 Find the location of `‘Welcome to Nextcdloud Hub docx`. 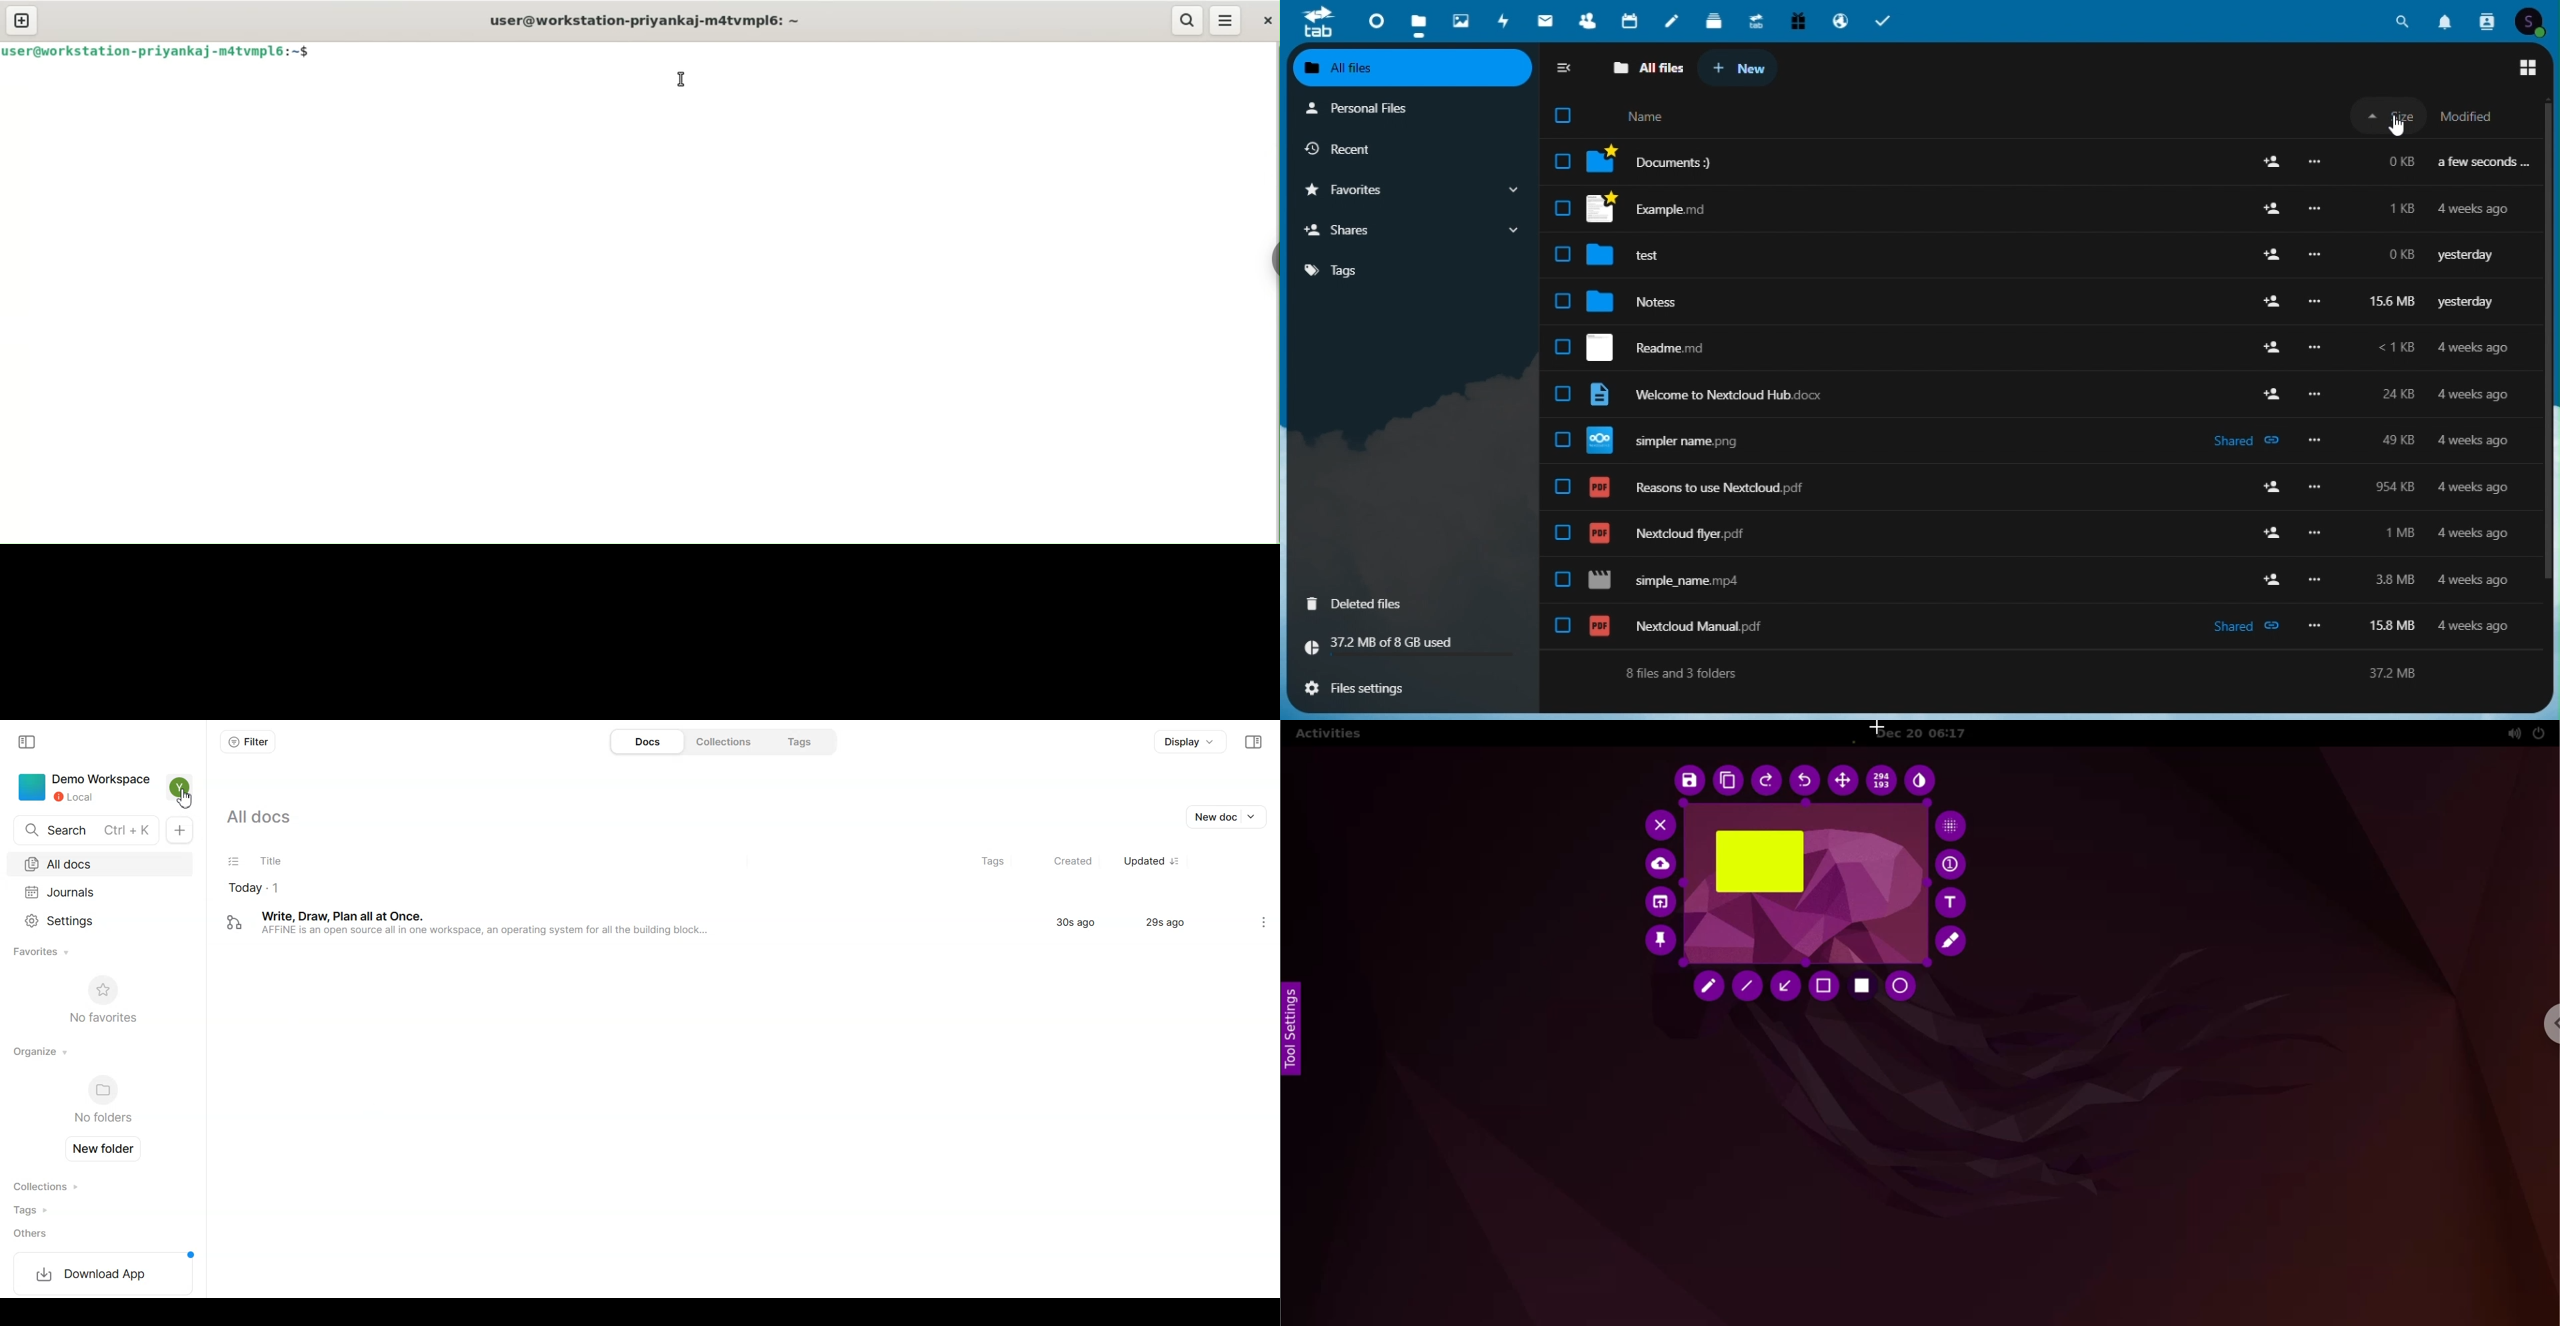

‘Welcome to Nextcdloud Hub docx is located at coordinates (2034, 396).